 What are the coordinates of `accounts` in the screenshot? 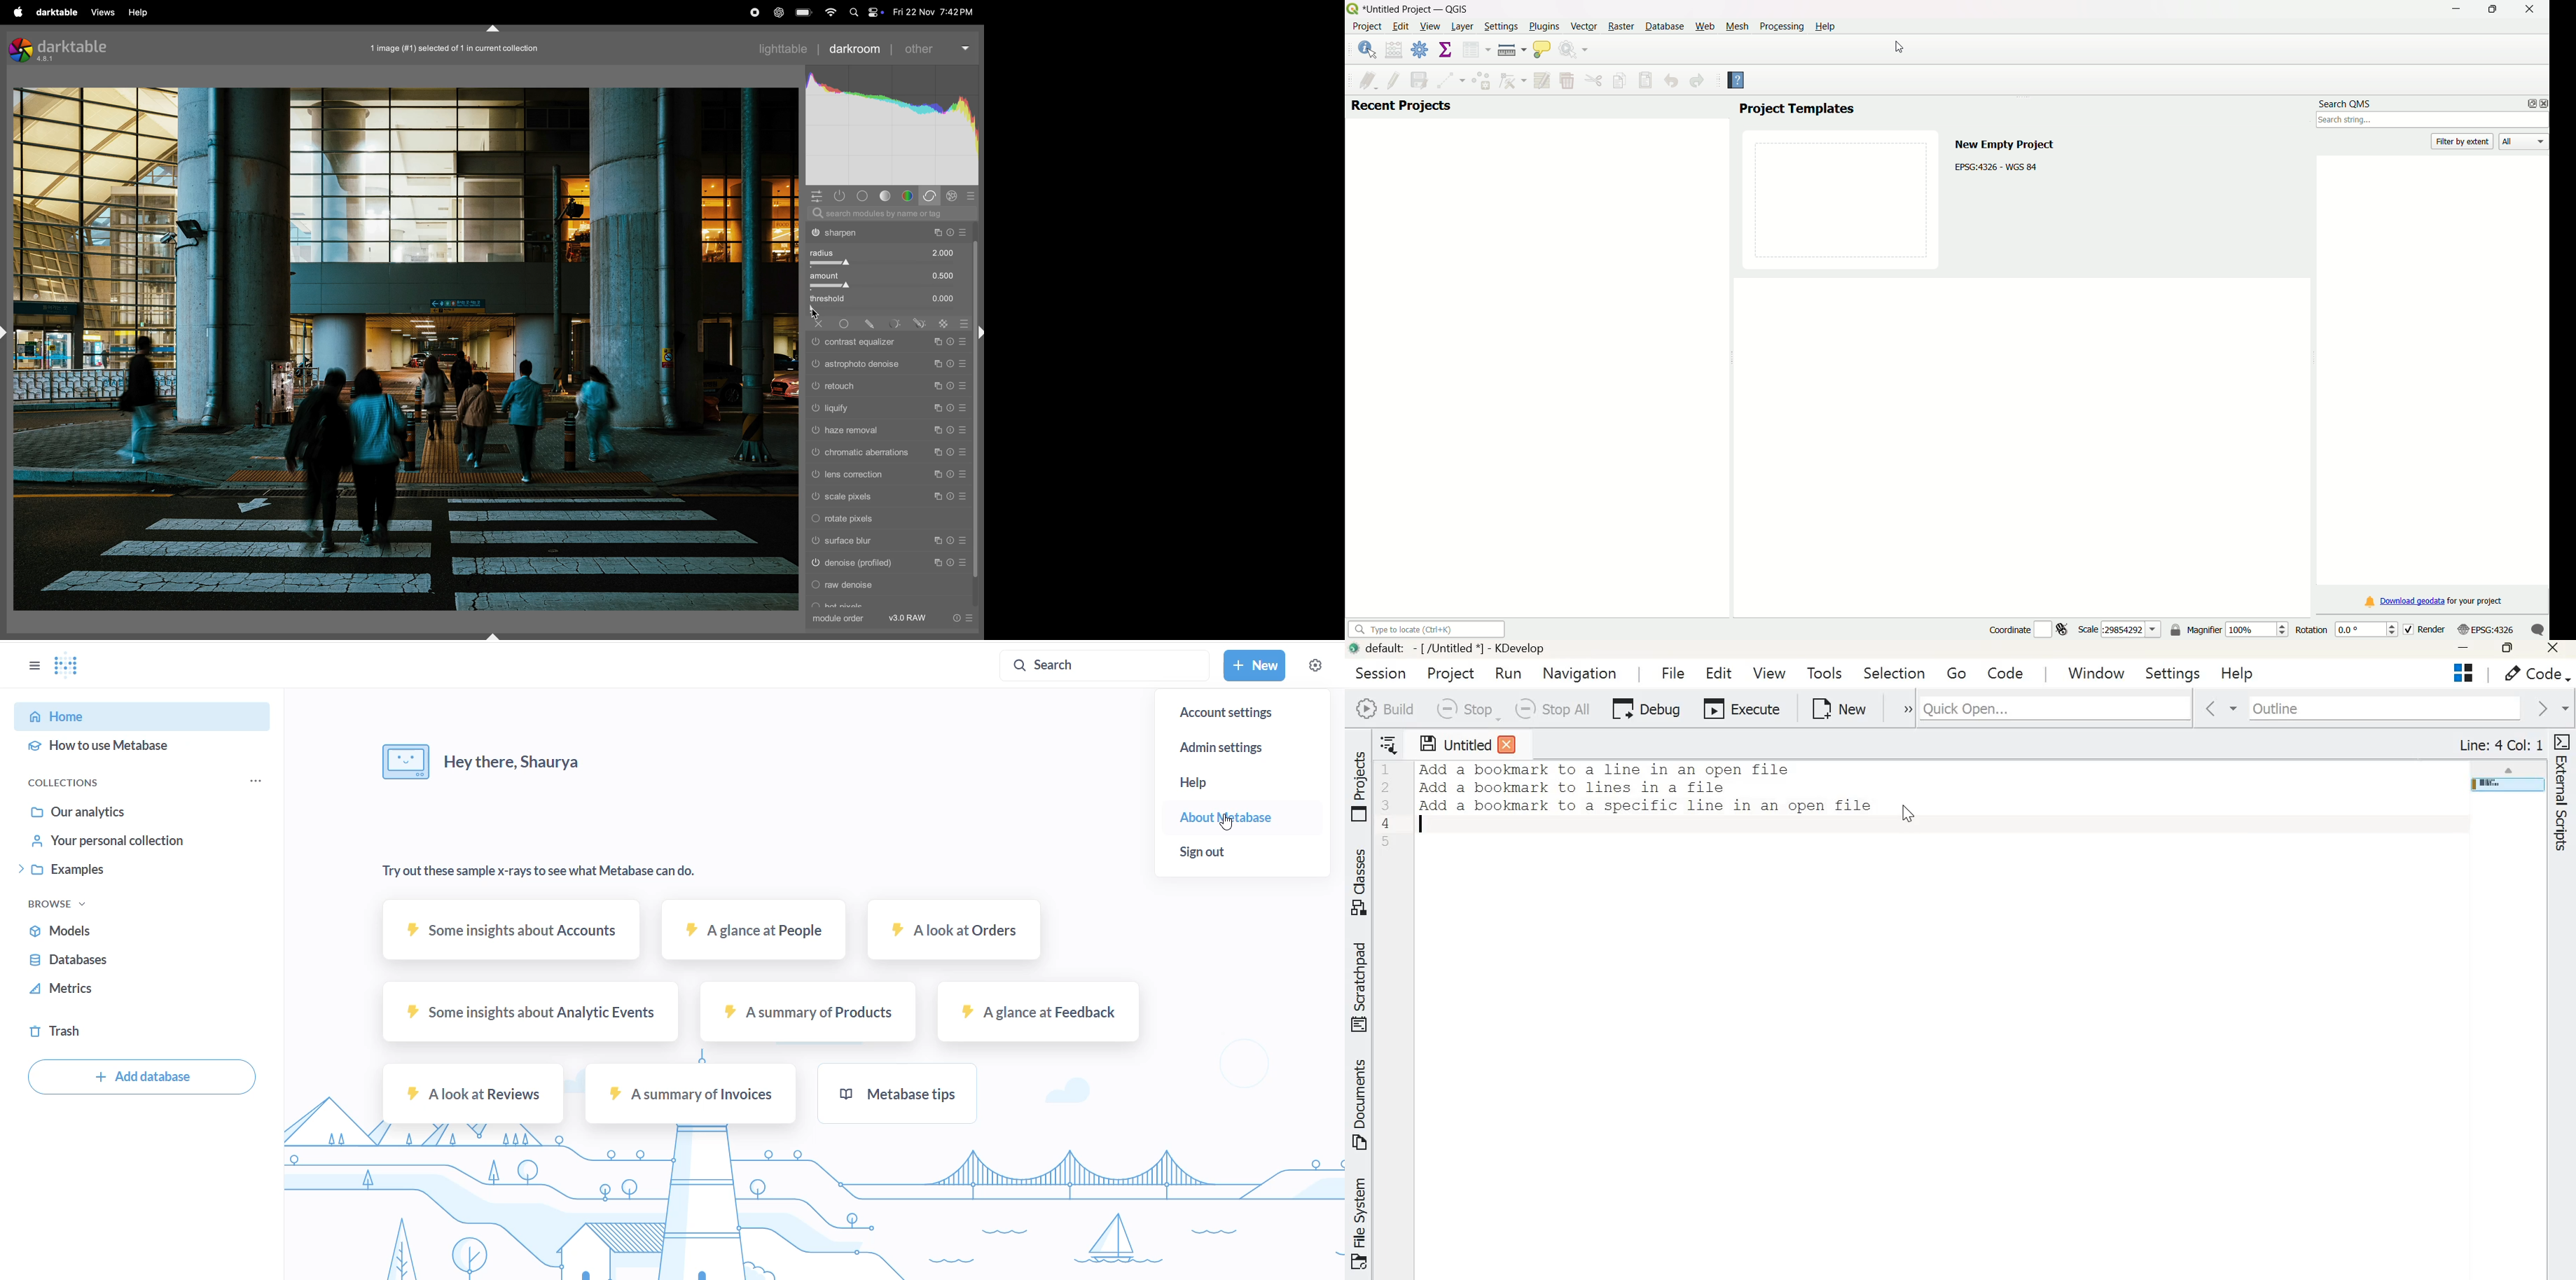 It's located at (1234, 711).